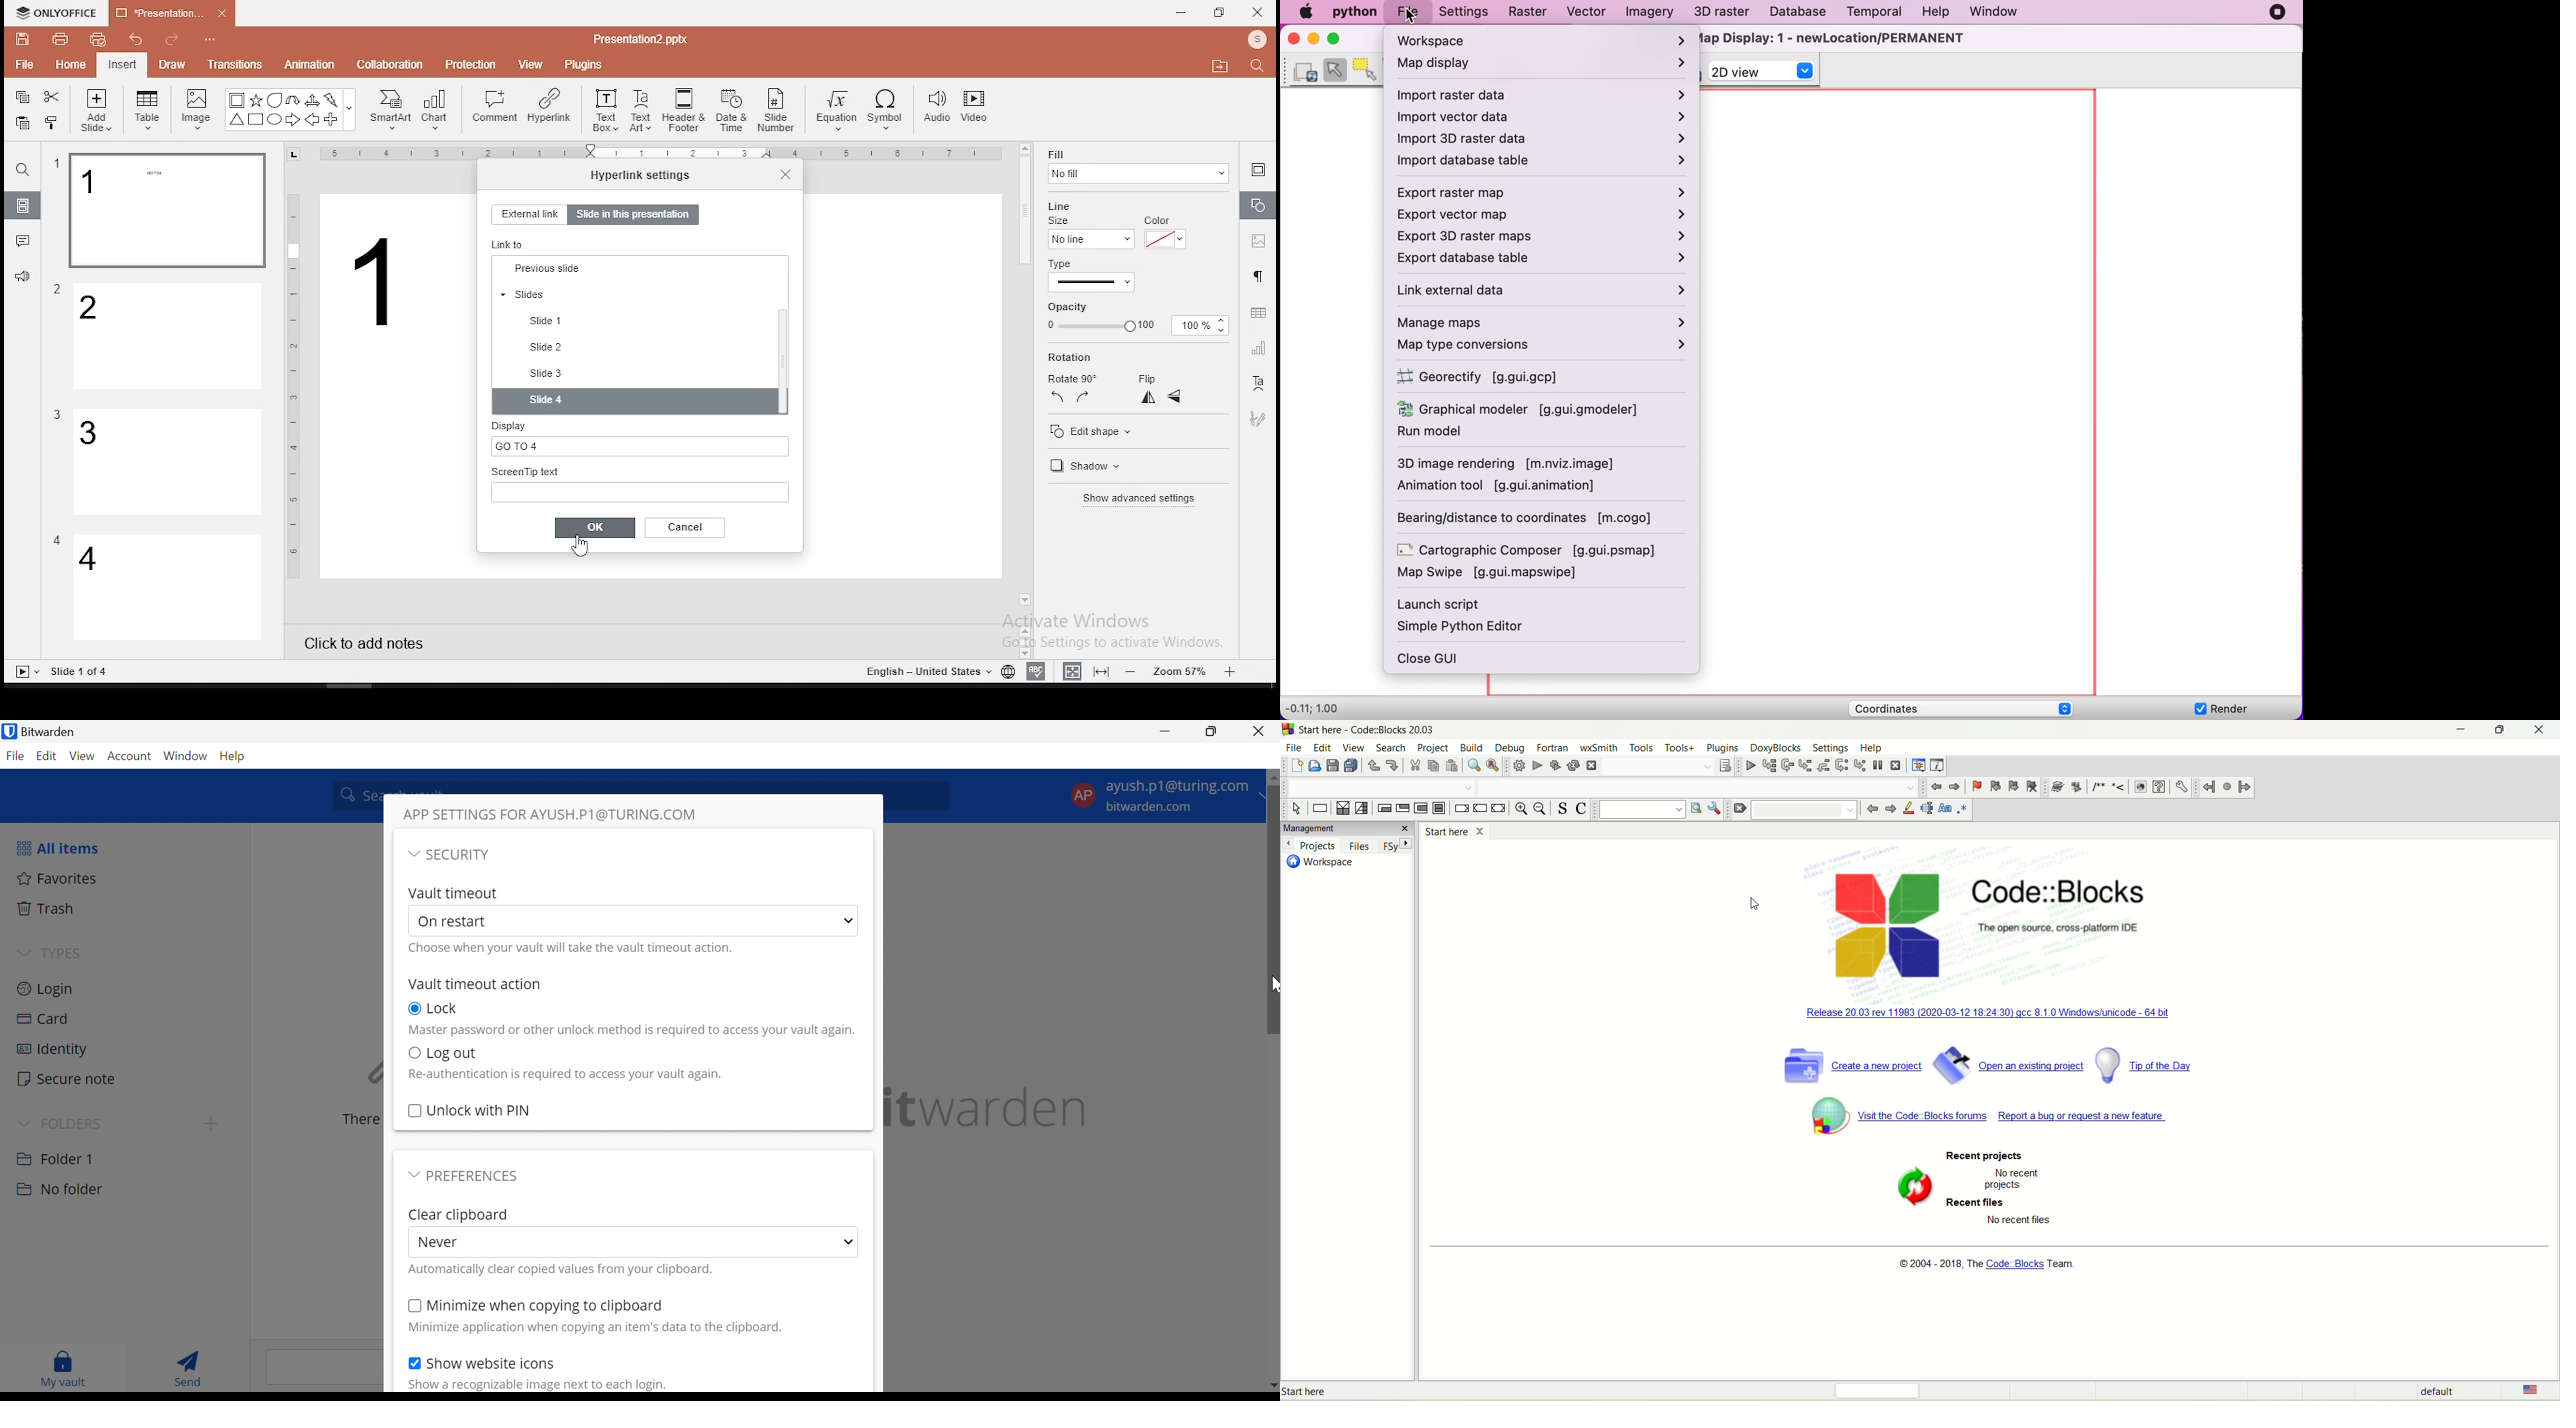 The width and height of the screenshot is (2576, 1428). Describe the element at coordinates (136, 41) in the screenshot. I see `undo` at that location.